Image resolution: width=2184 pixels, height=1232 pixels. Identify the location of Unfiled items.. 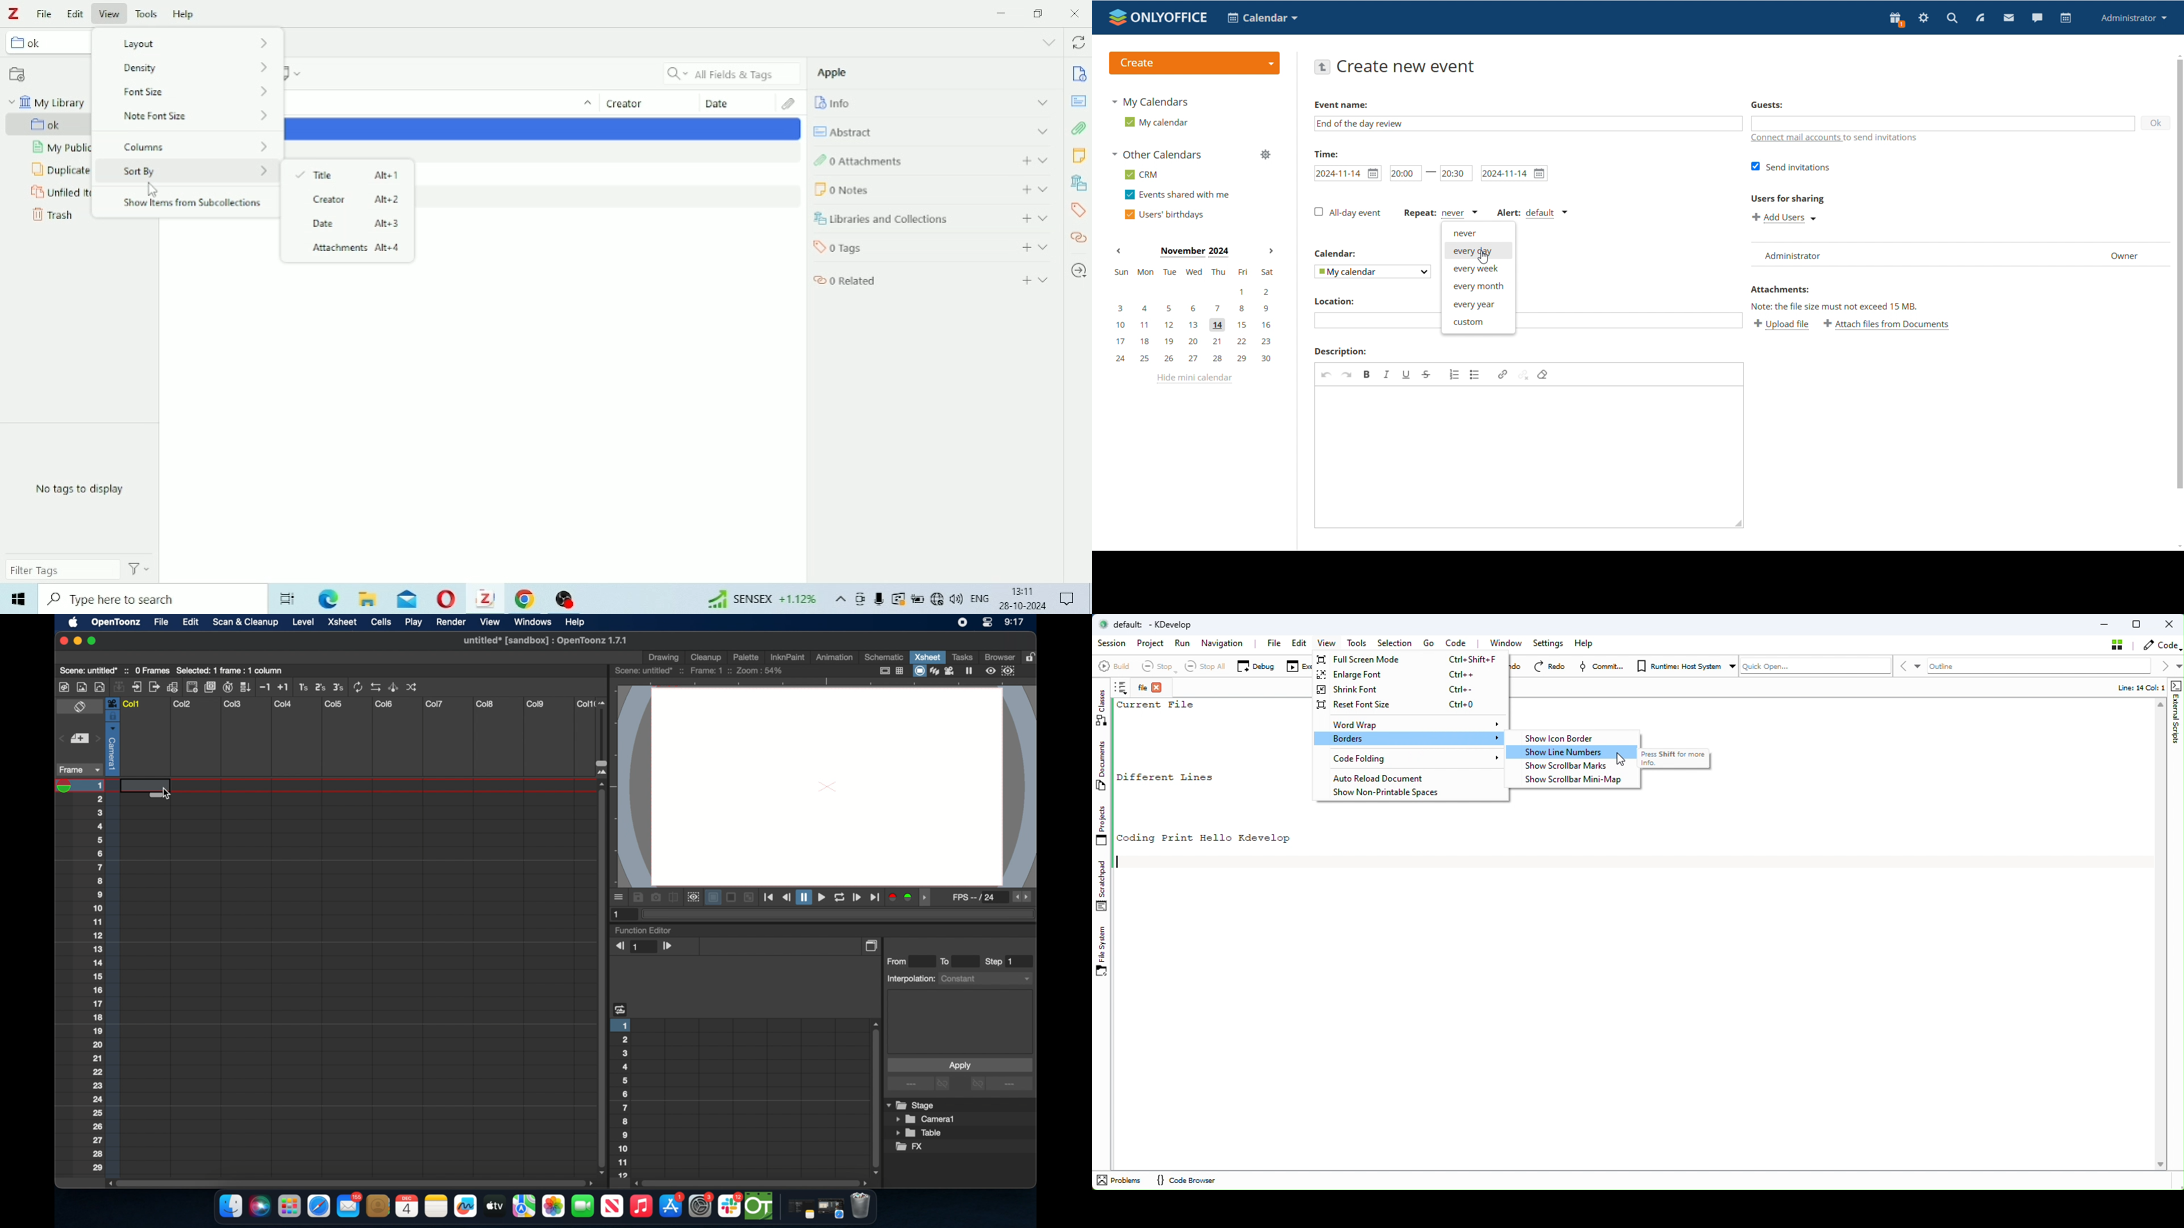
(58, 193).